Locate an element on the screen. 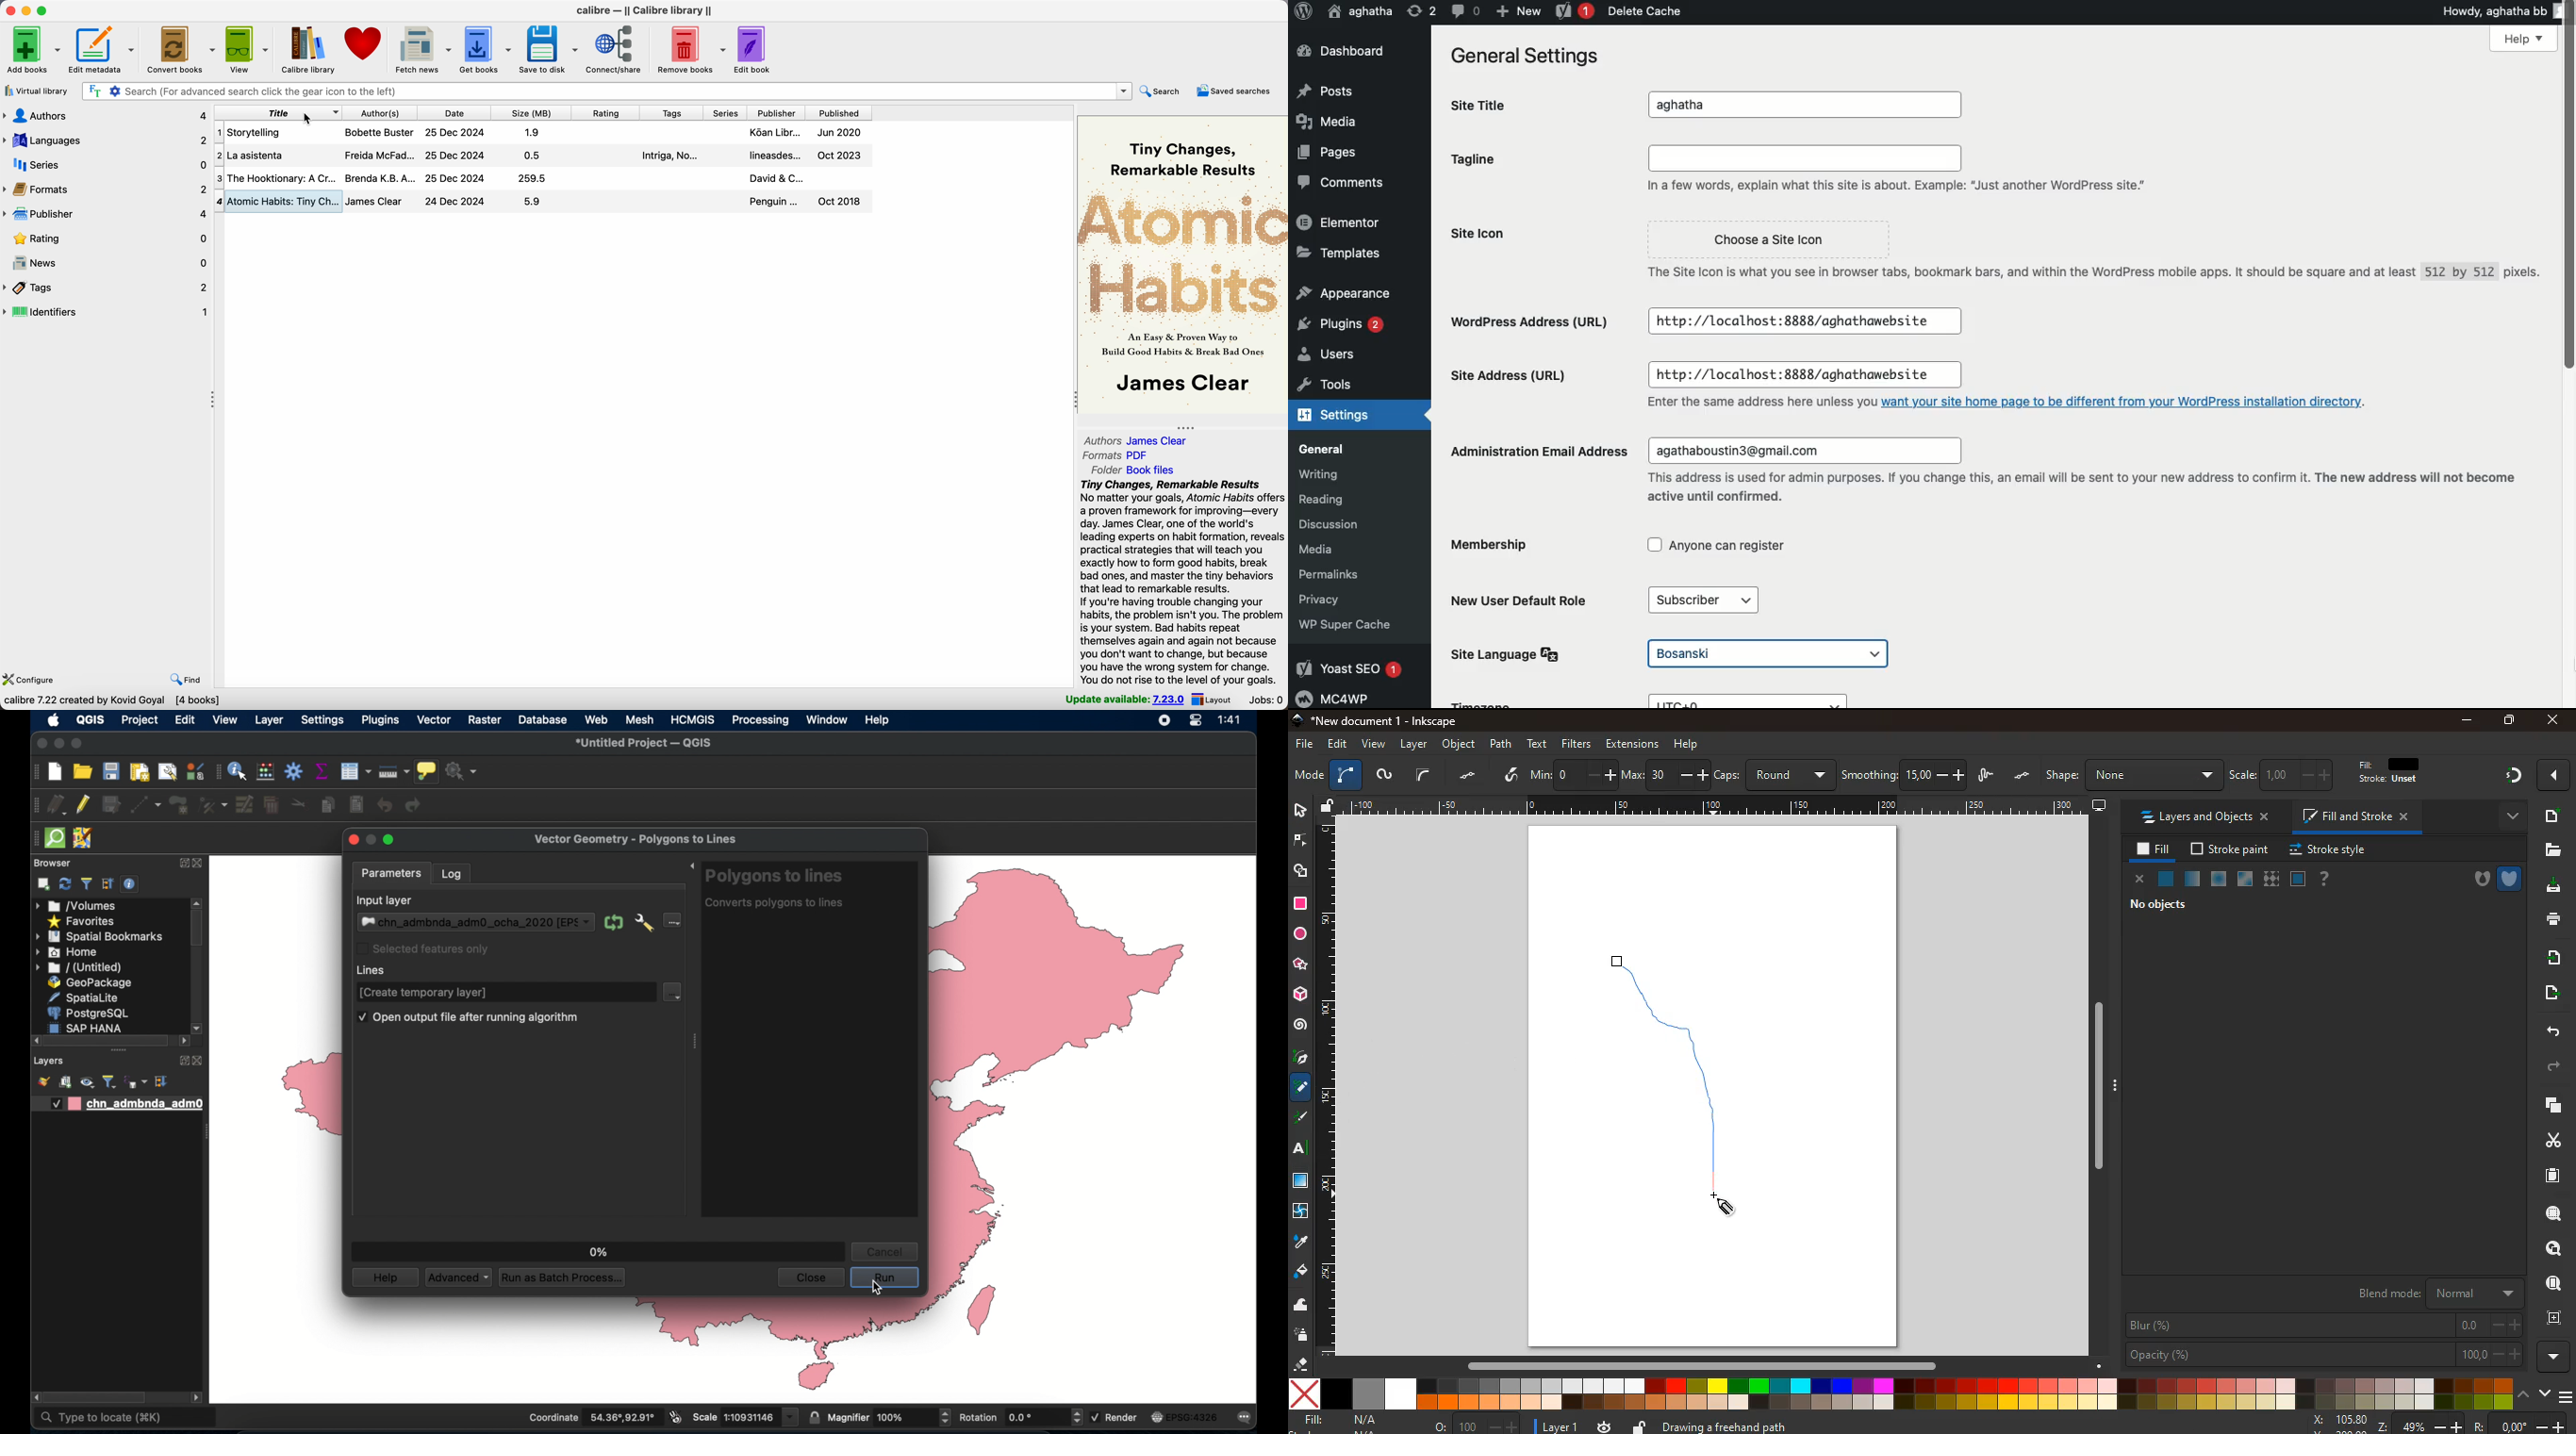 The width and height of the screenshot is (2576, 1456). search bar is located at coordinates (608, 91).